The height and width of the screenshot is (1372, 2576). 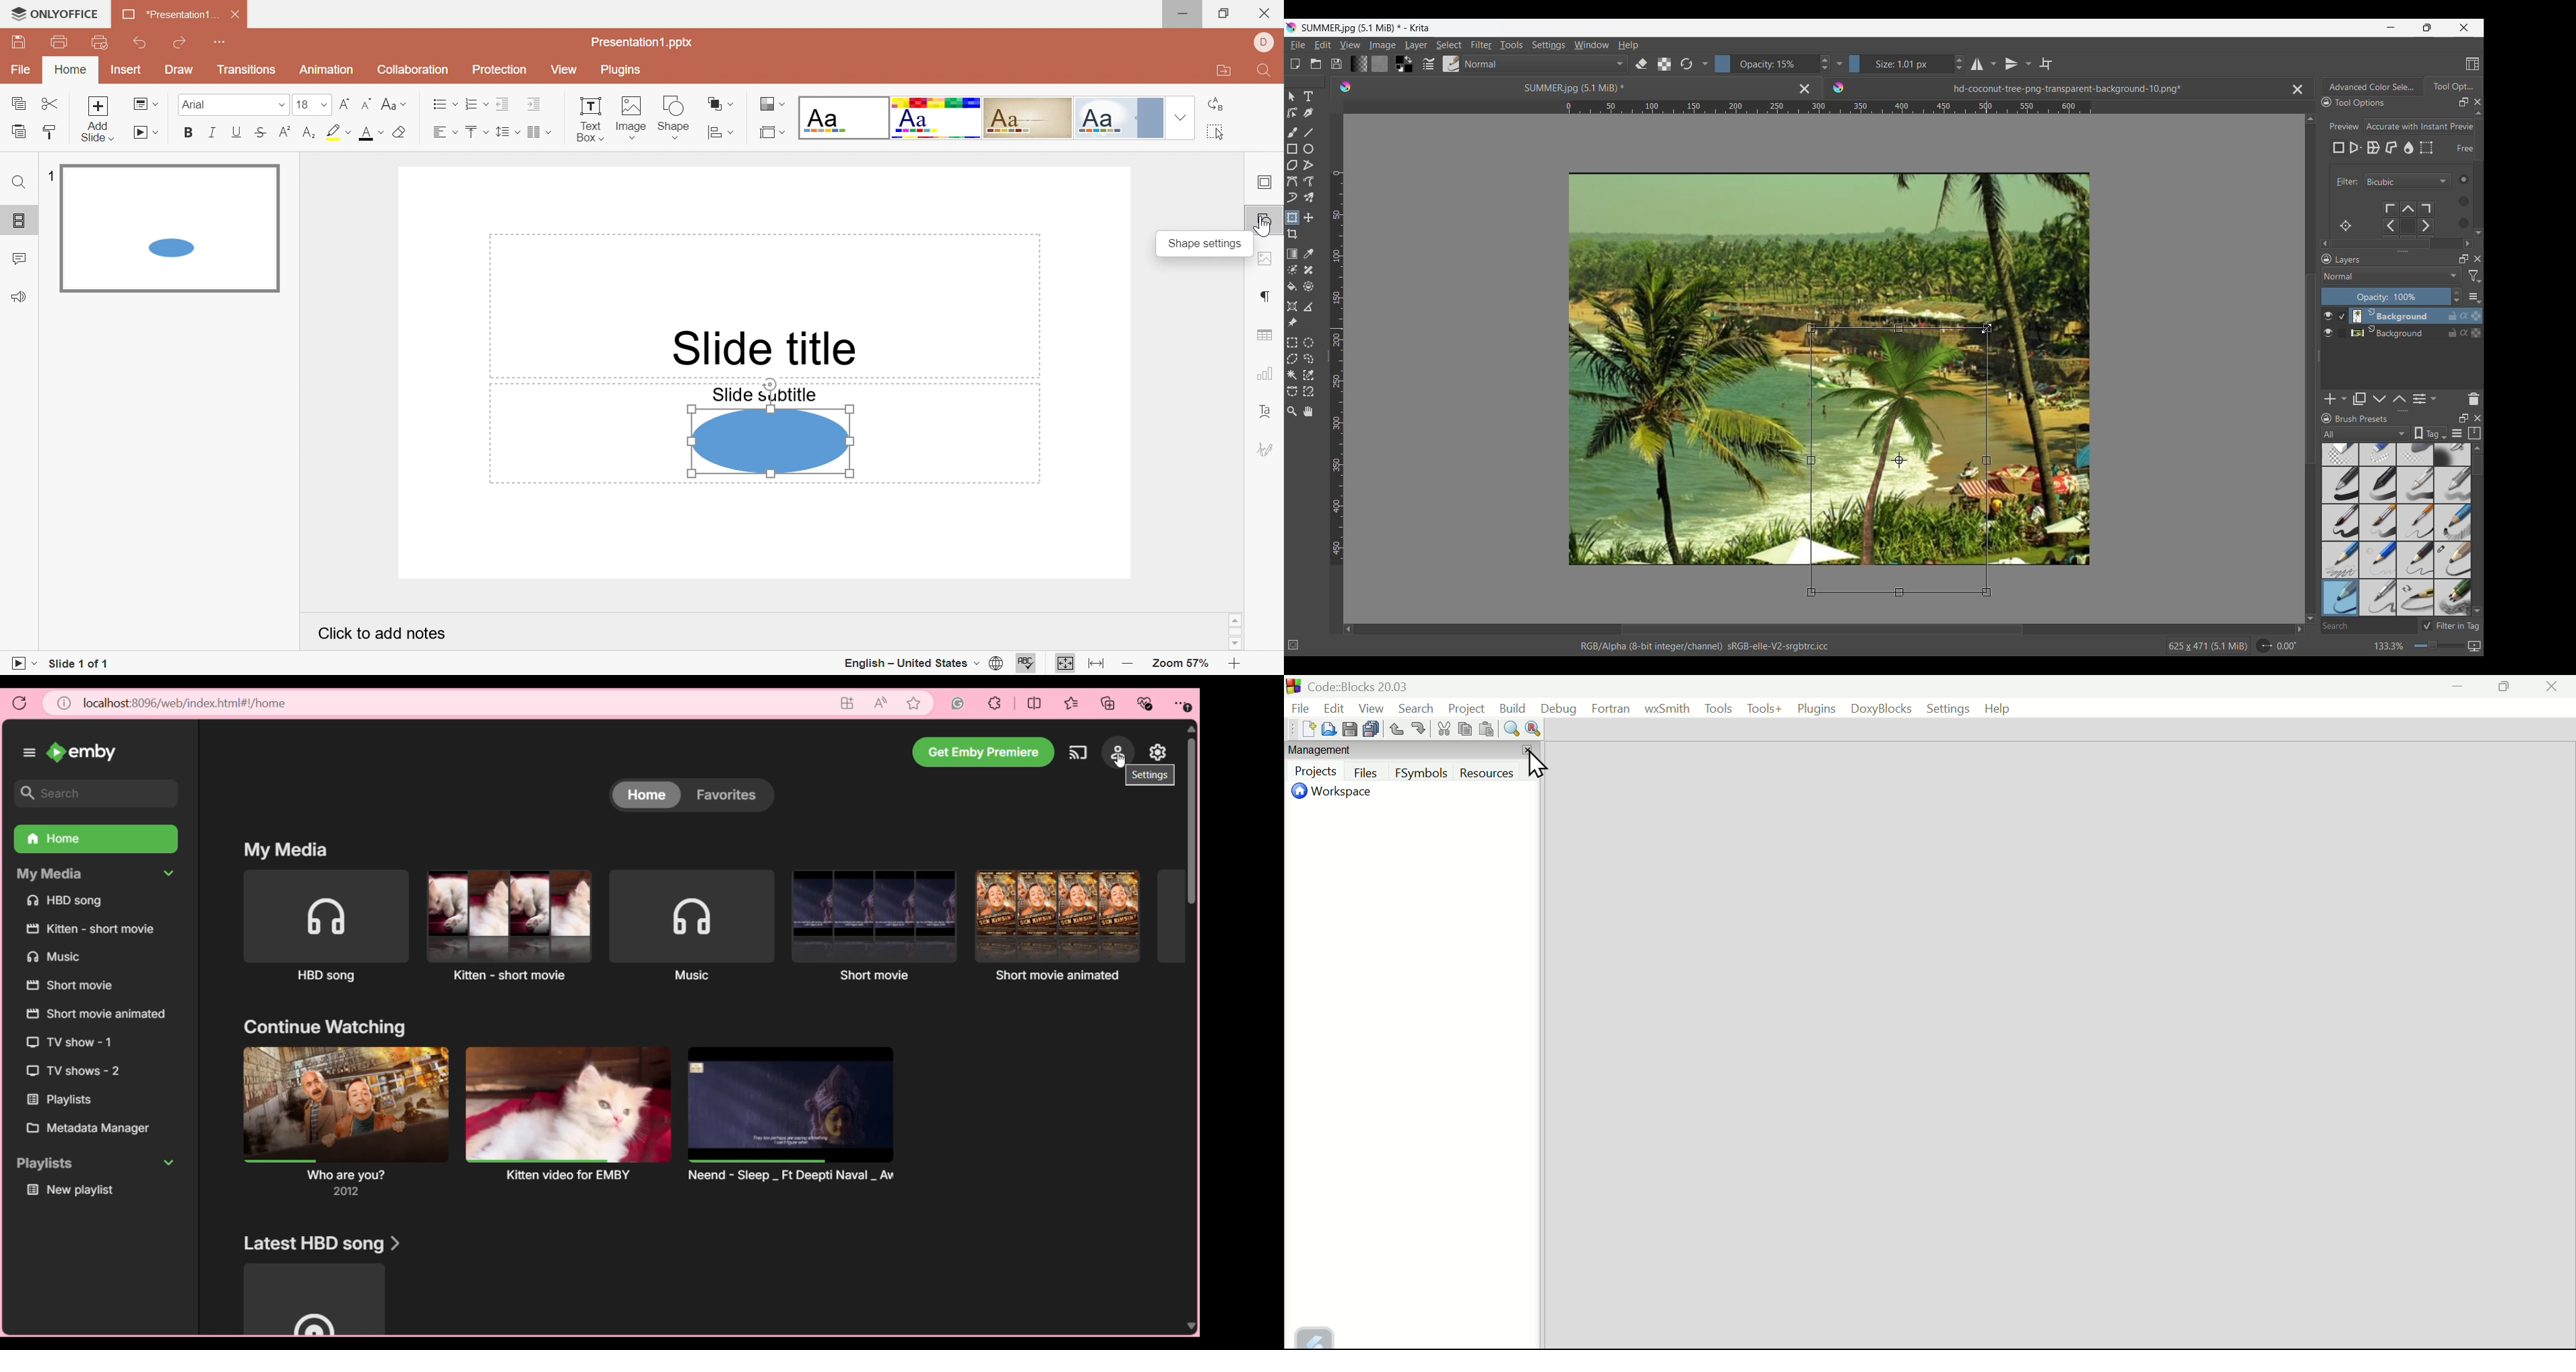 What do you see at coordinates (2367, 419) in the screenshot?
I see `Brush Presets` at bounding box center [2367, 419].